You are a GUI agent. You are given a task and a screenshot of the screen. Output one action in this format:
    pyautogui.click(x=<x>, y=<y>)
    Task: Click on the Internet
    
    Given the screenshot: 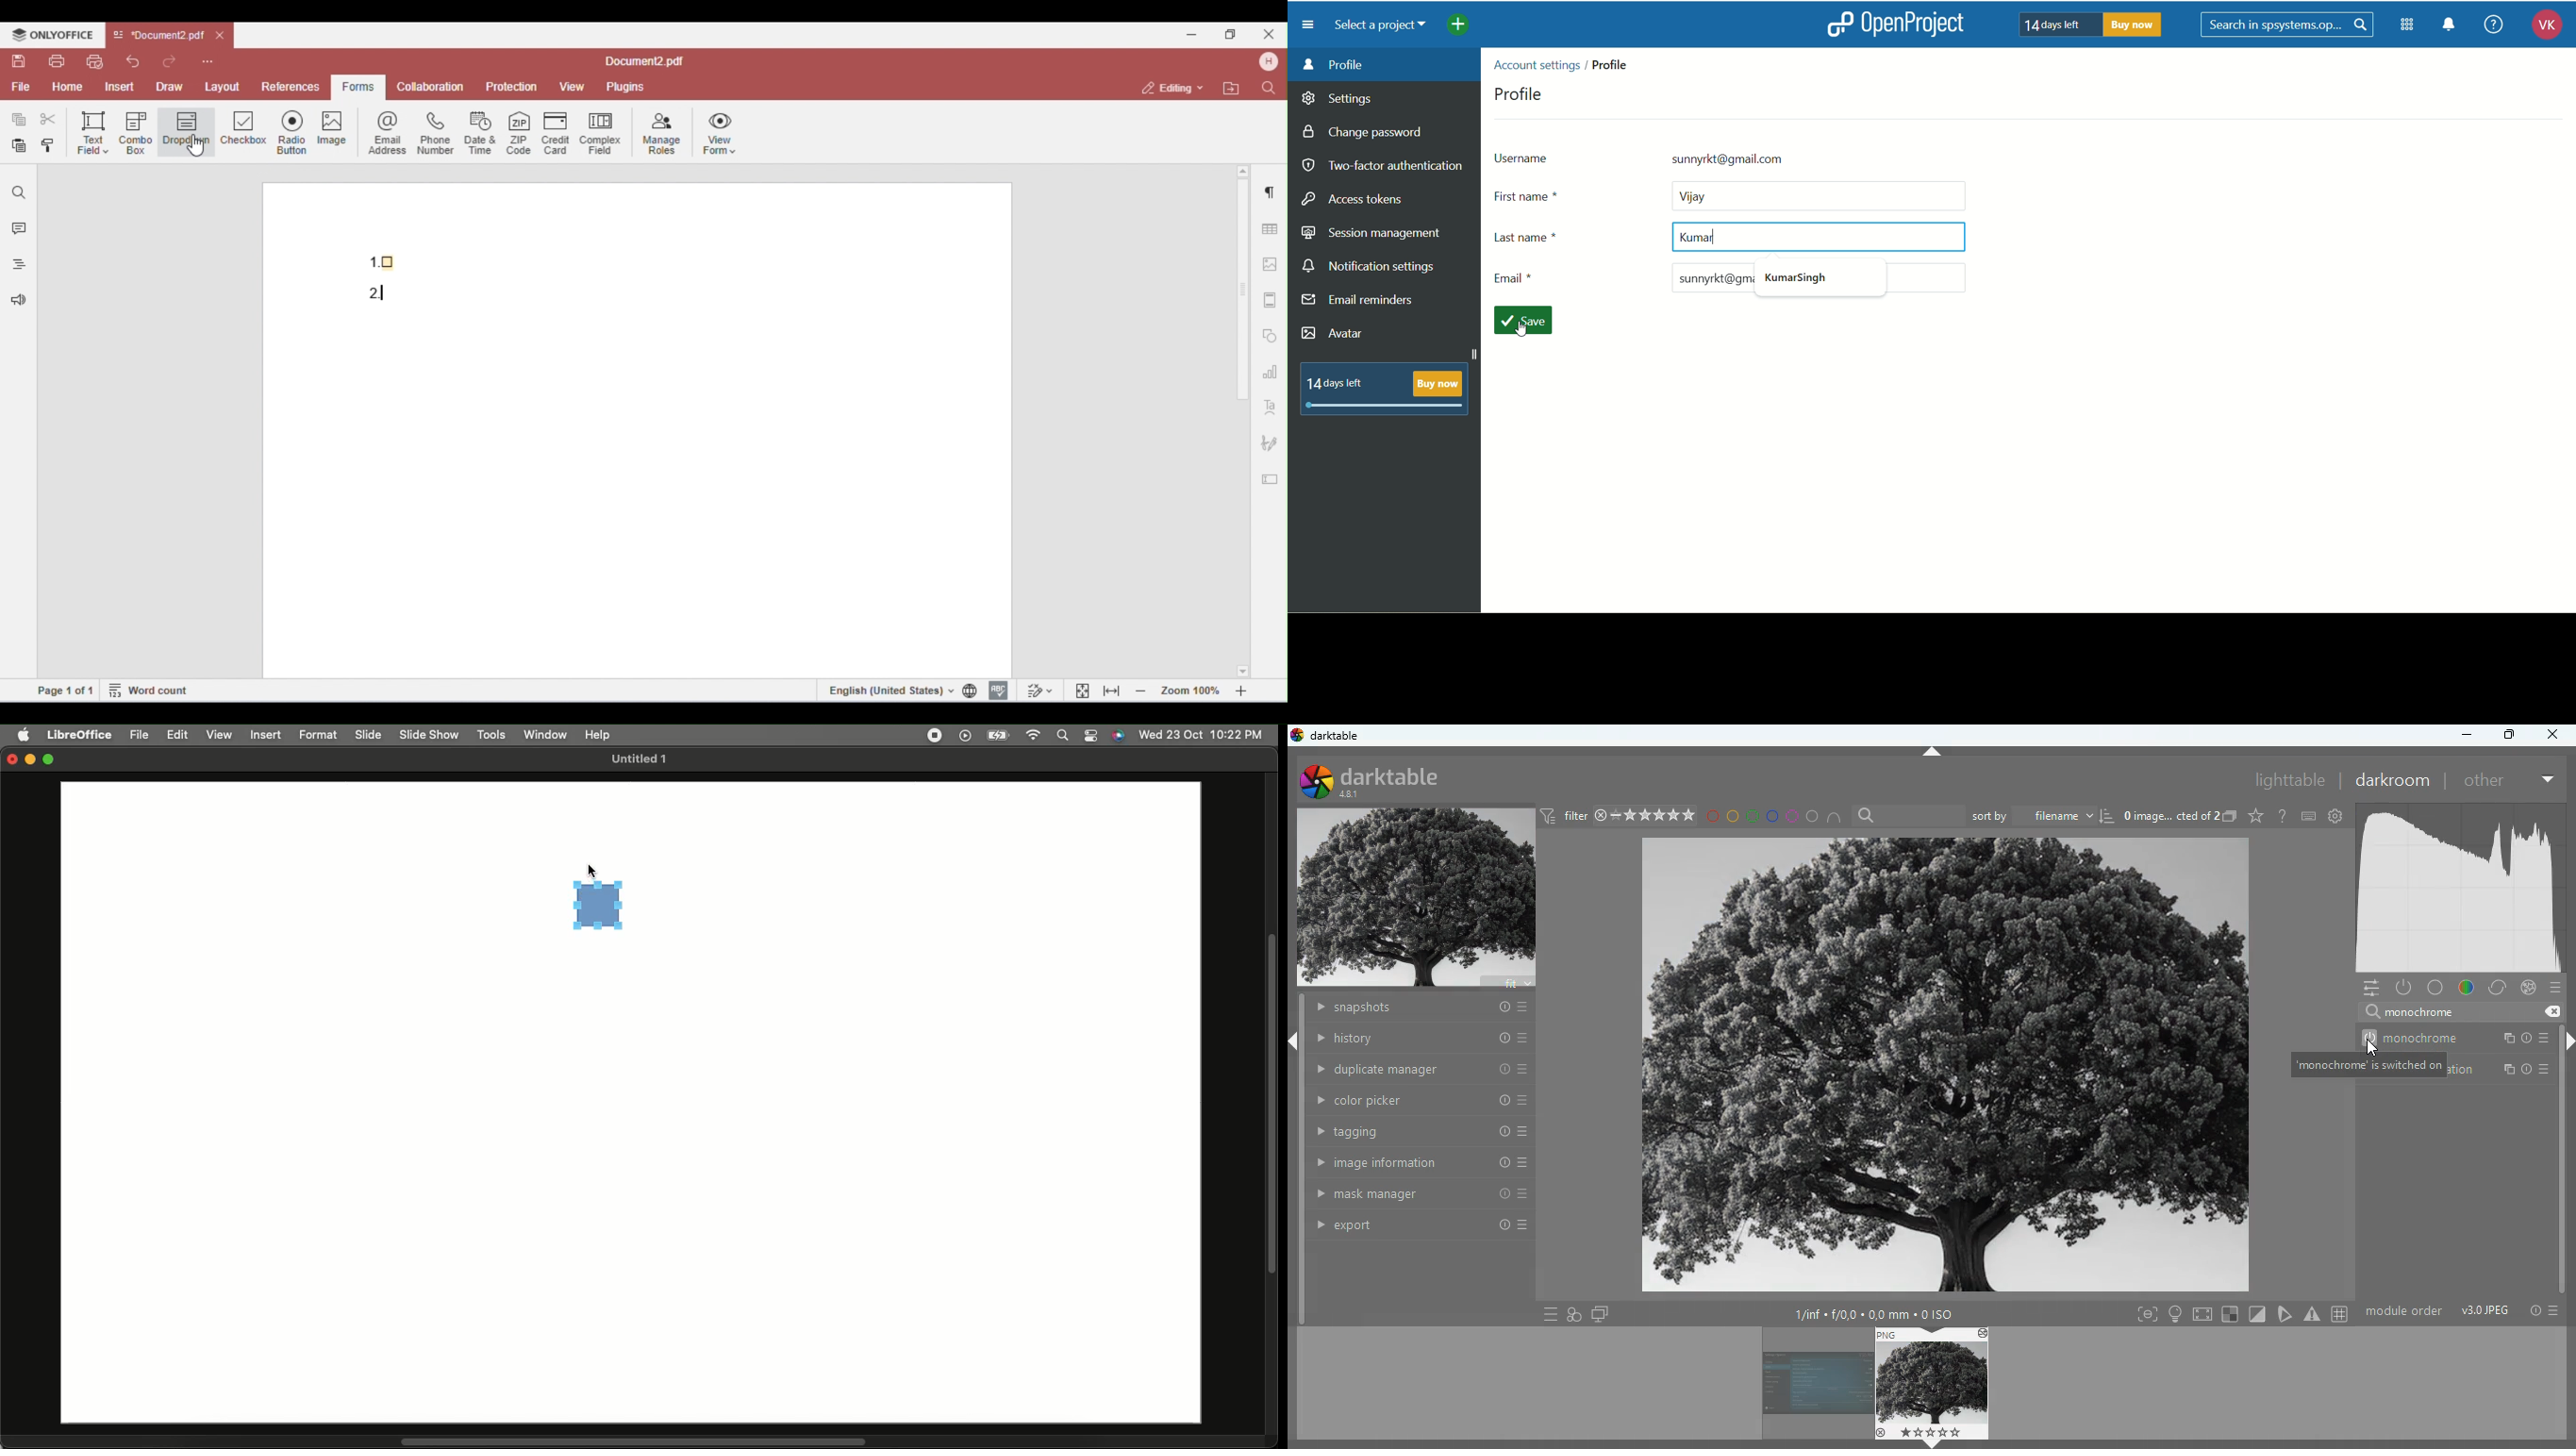 What is the action you would take?
    pyautogui.click(x=1032, y=736)
    